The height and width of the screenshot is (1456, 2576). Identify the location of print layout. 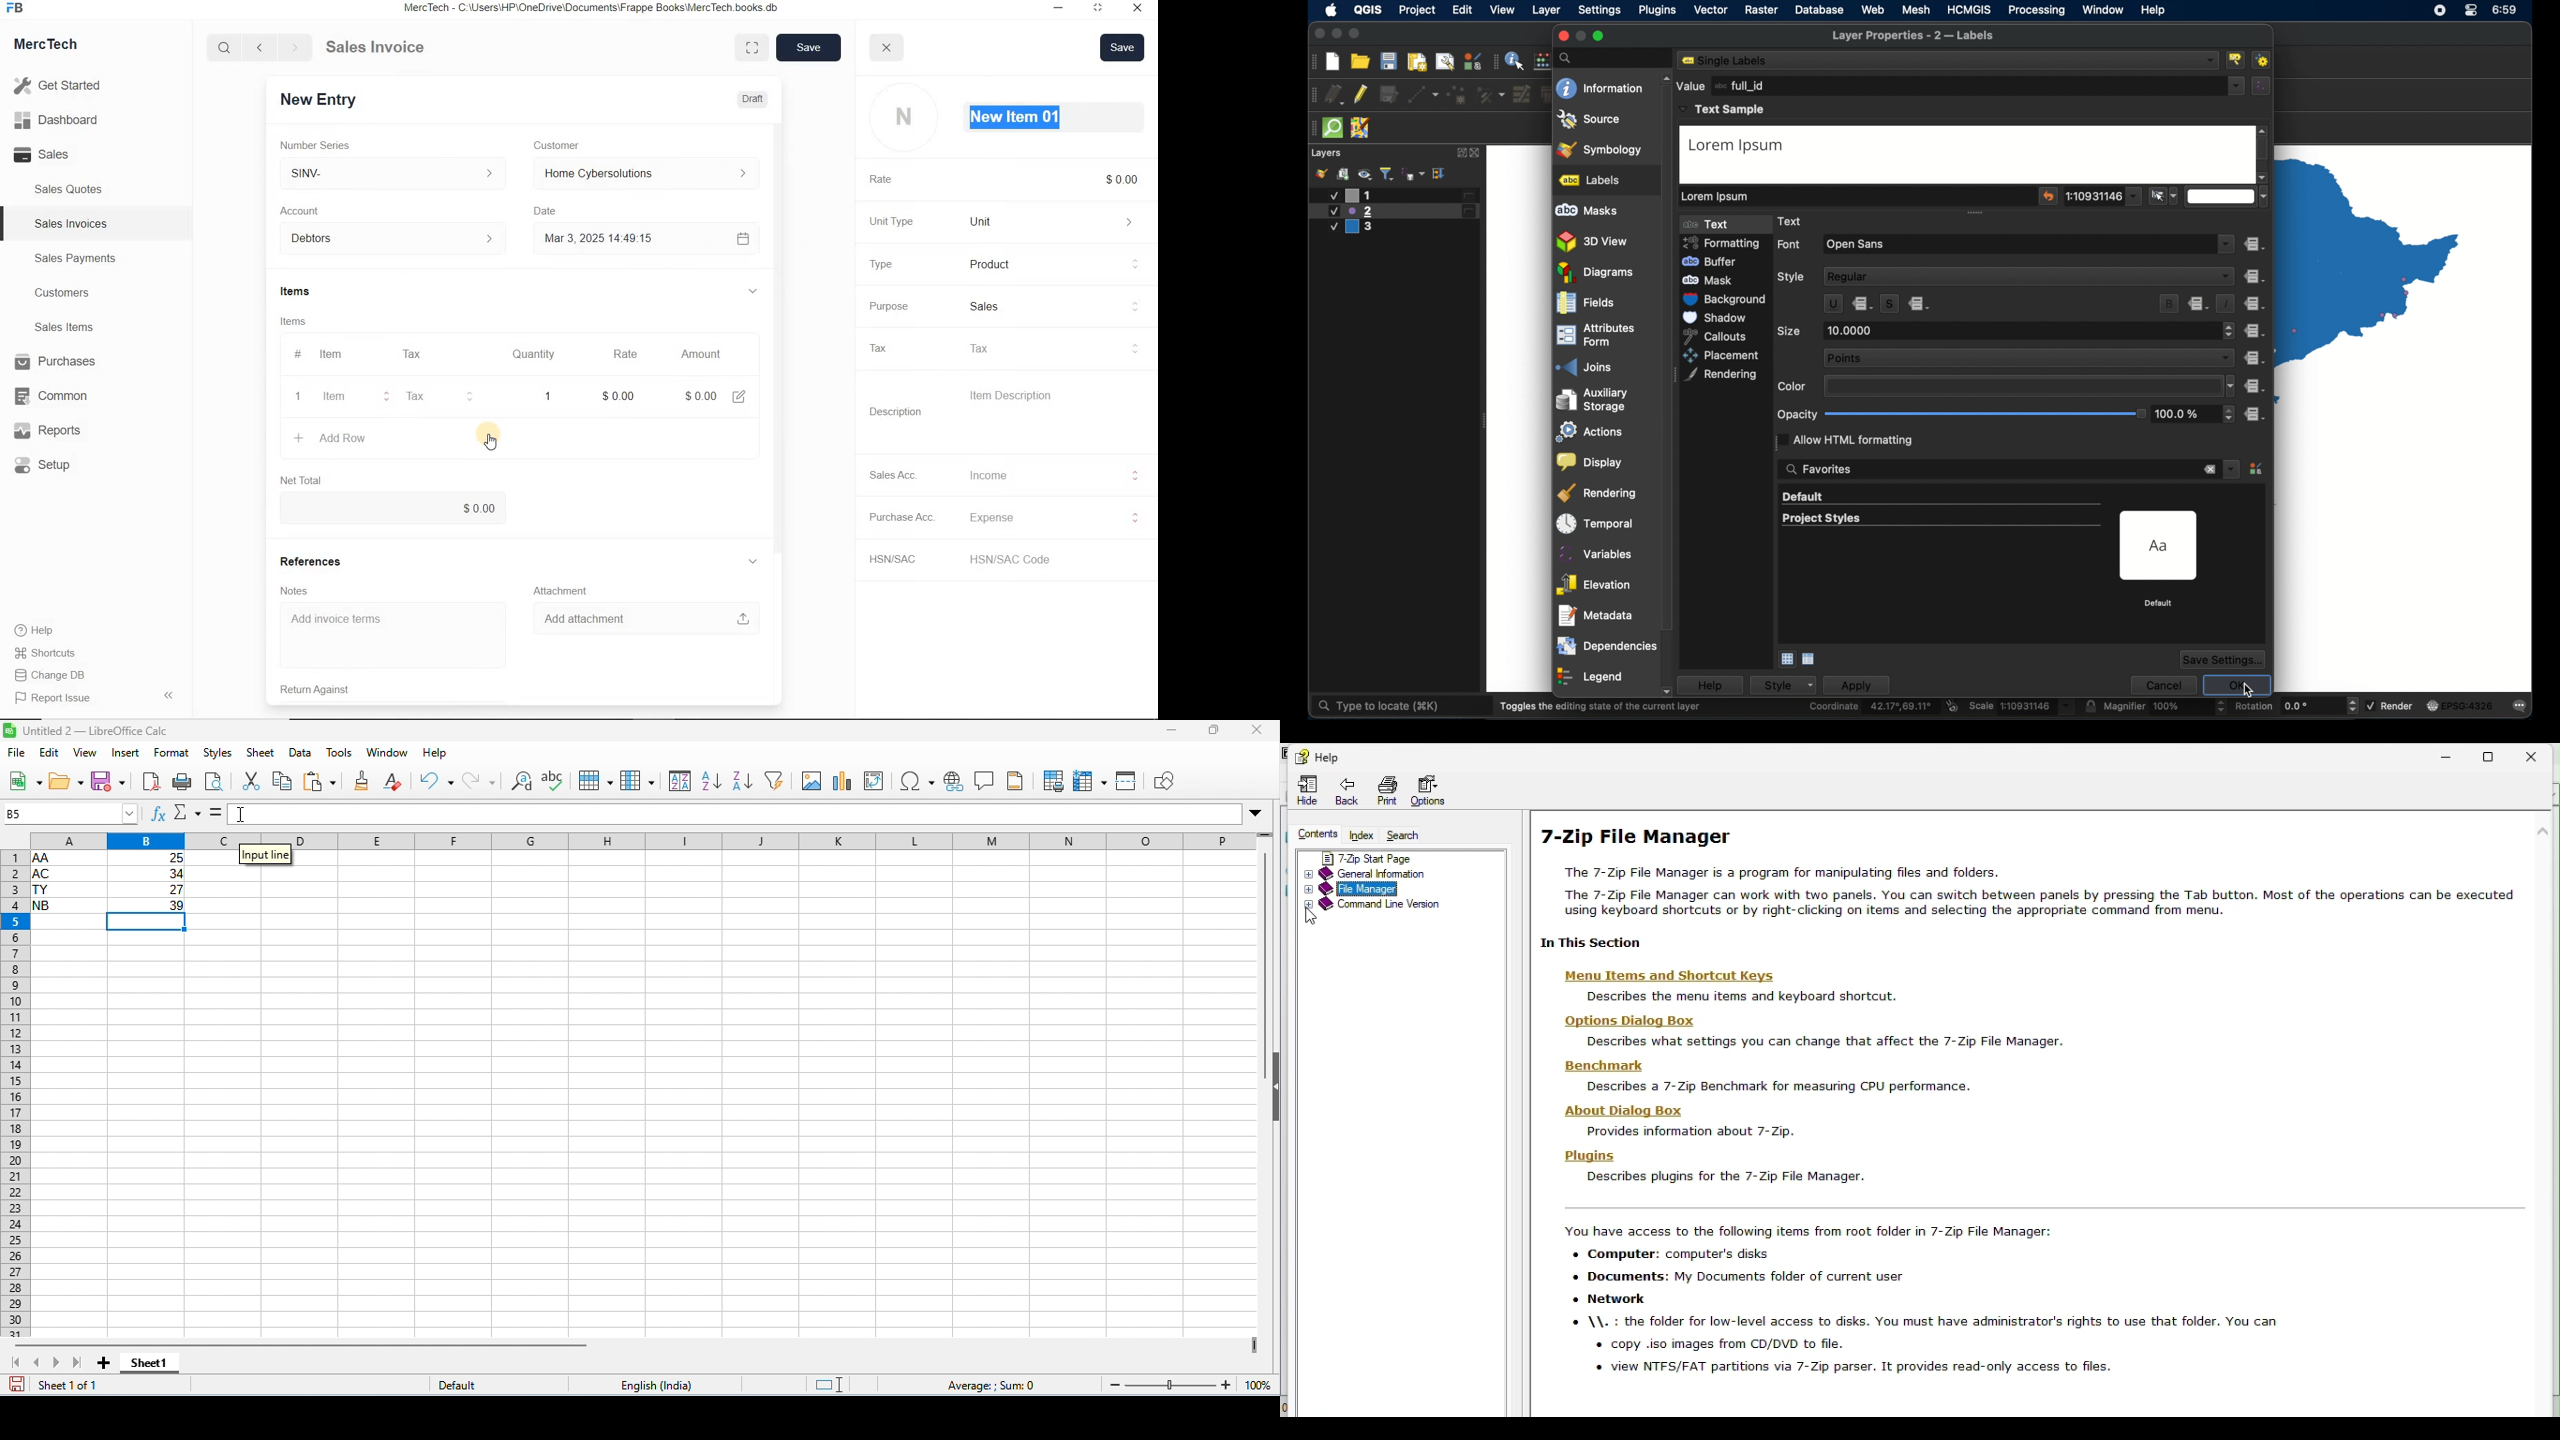
(1417, 63).